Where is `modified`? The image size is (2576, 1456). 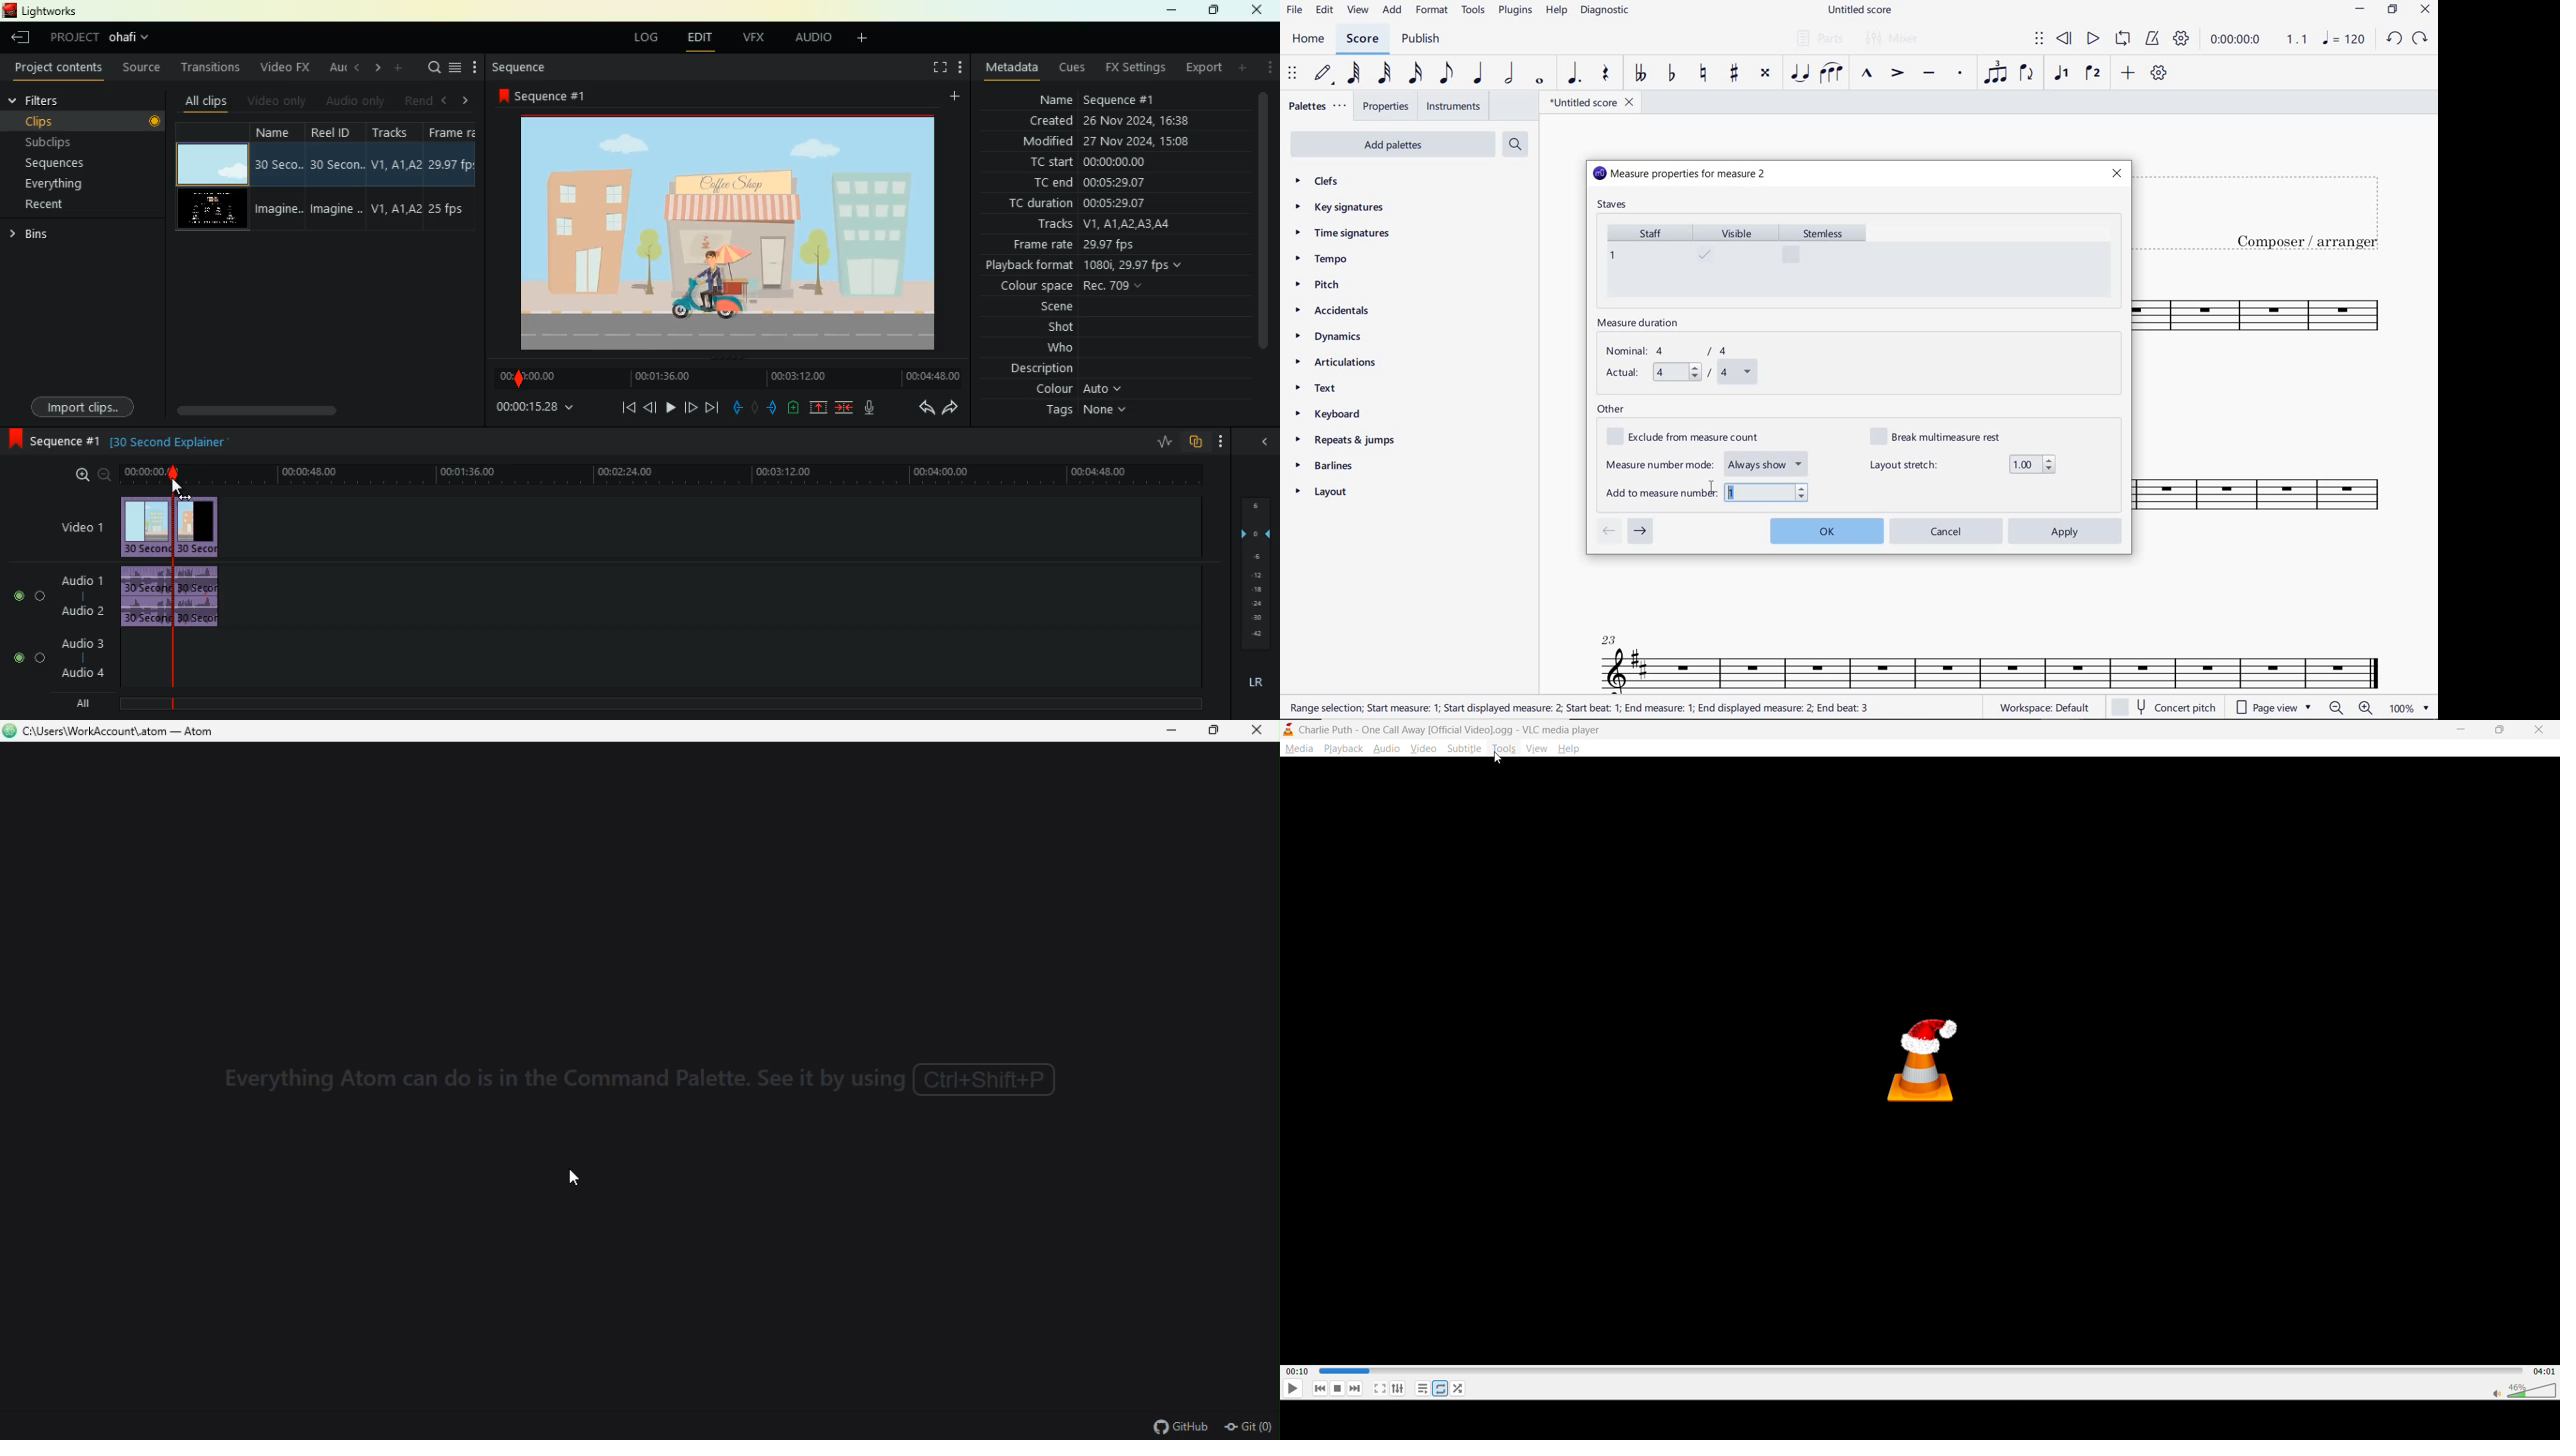
modified is located at coordinates (1051, 140).